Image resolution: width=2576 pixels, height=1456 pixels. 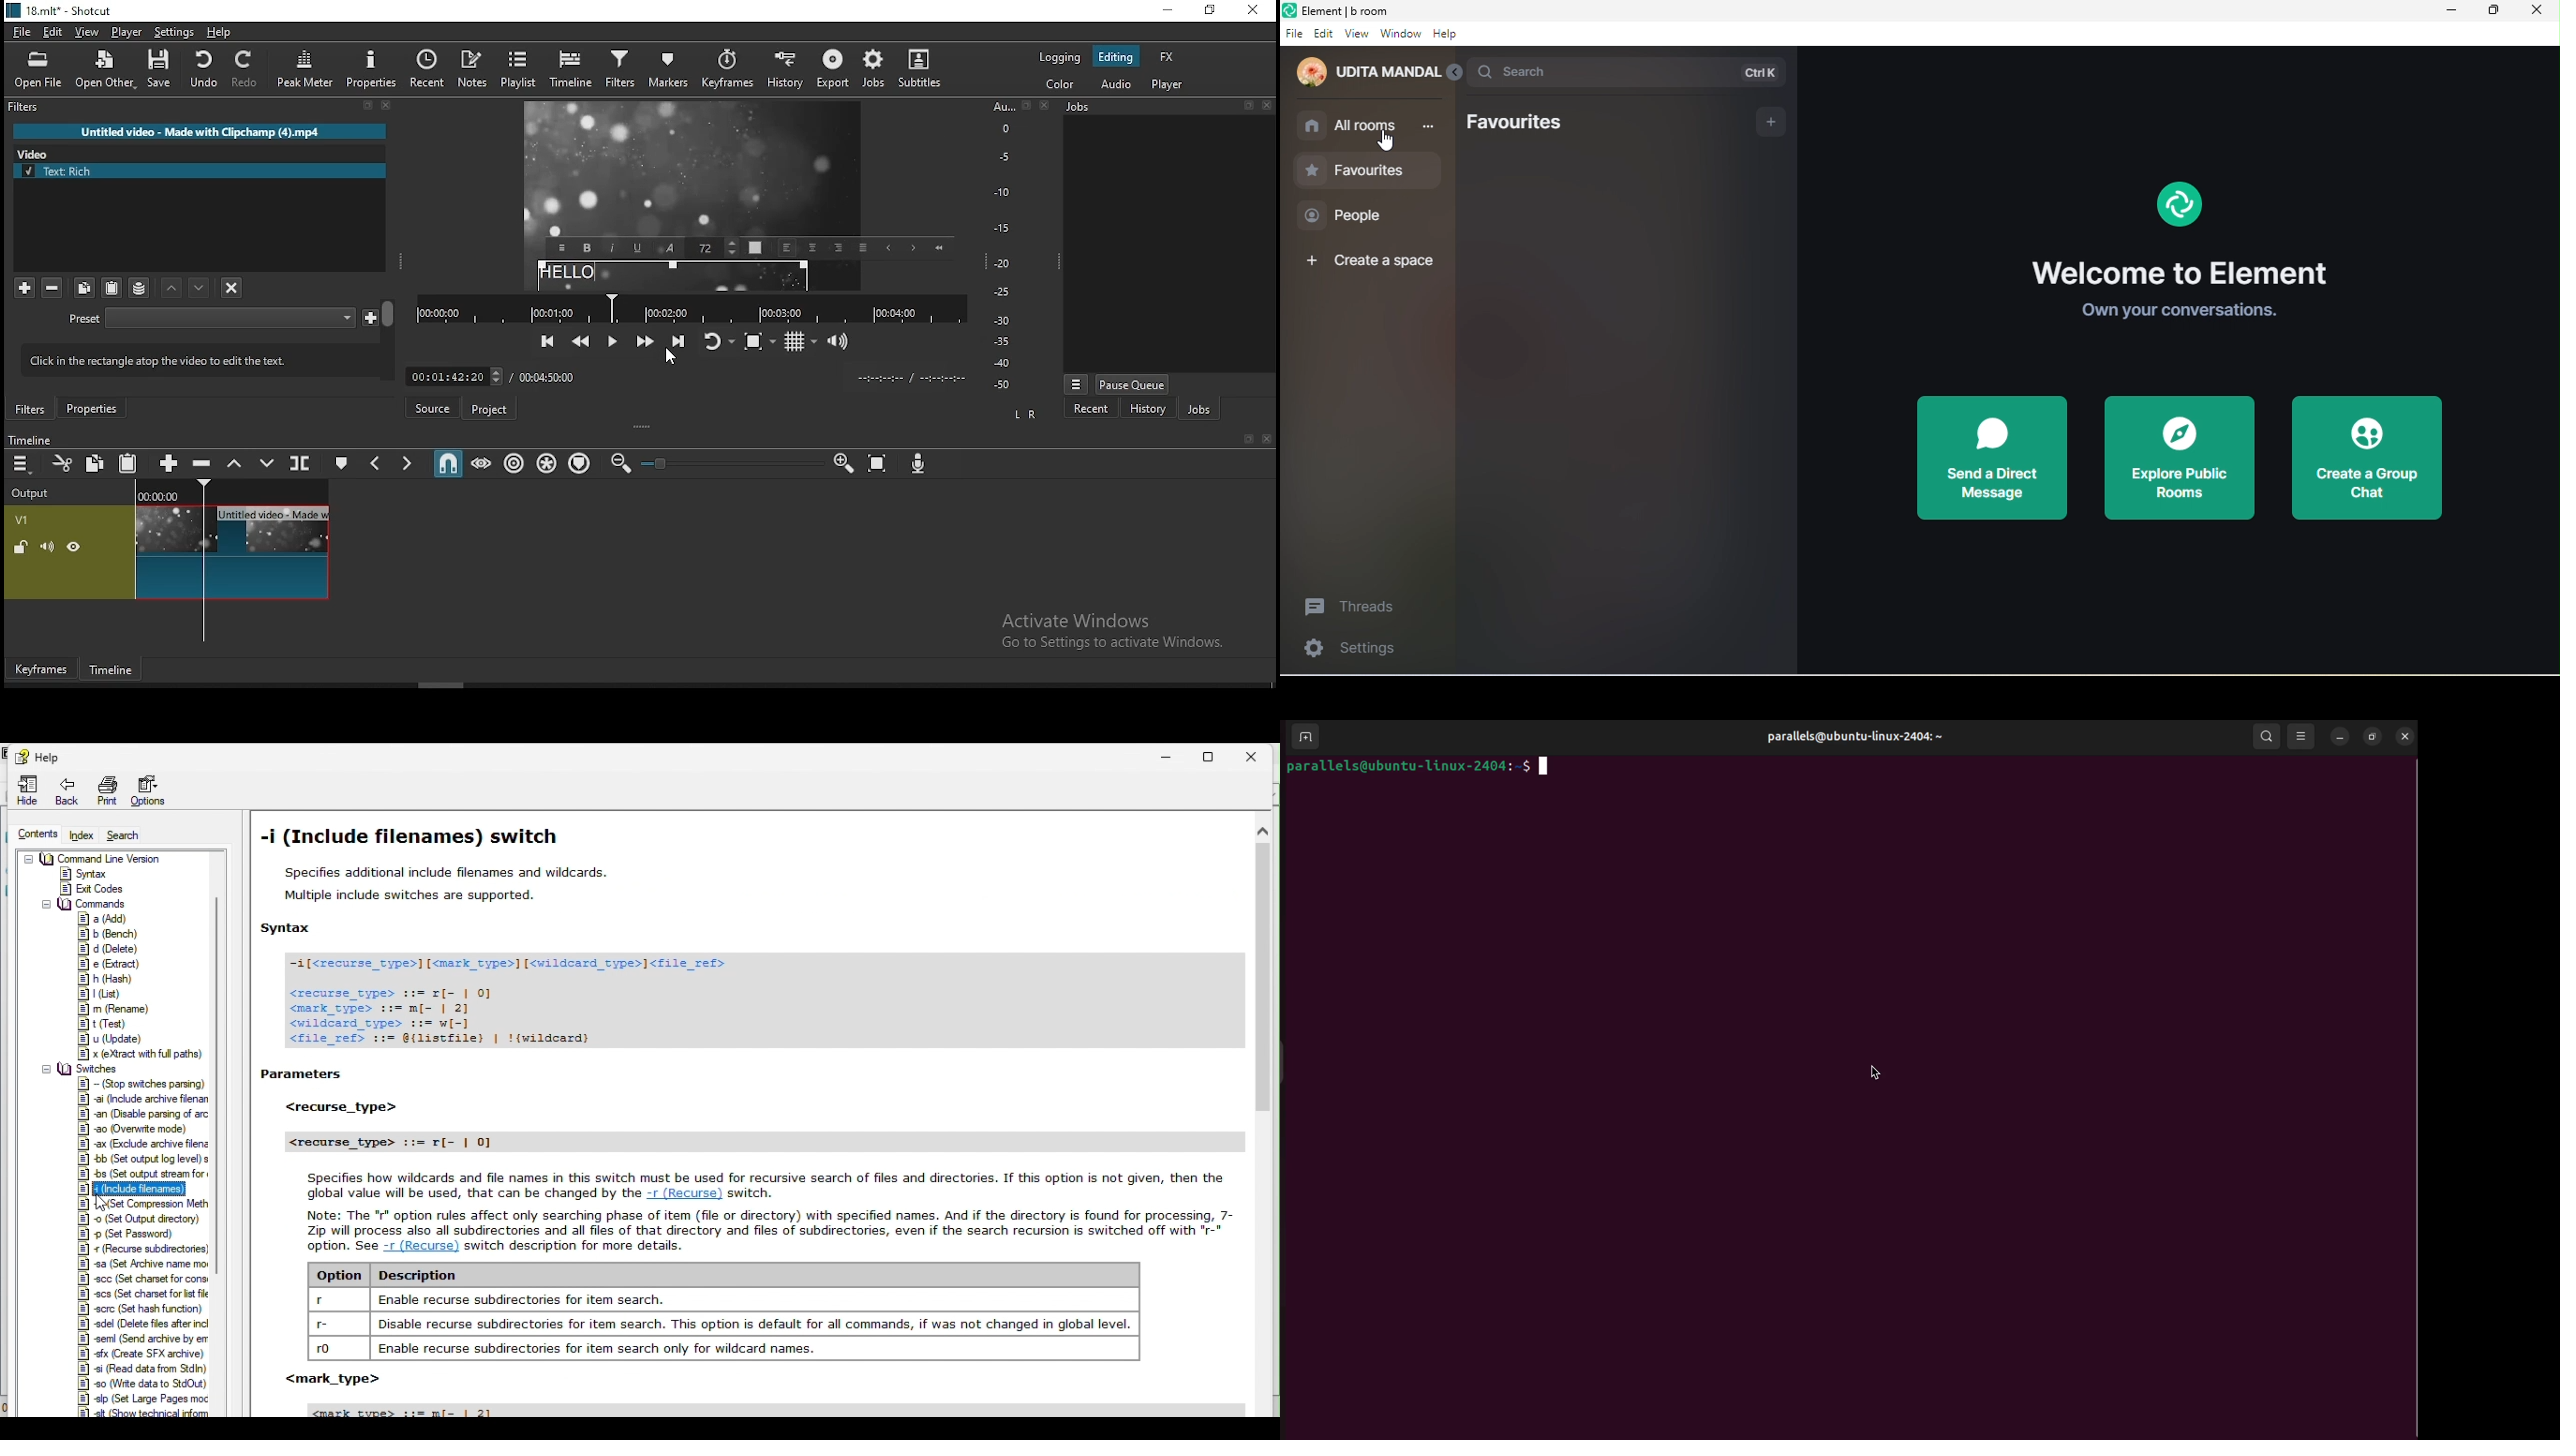 I want to click on set large pages mode, so click(x=141, y=1401).